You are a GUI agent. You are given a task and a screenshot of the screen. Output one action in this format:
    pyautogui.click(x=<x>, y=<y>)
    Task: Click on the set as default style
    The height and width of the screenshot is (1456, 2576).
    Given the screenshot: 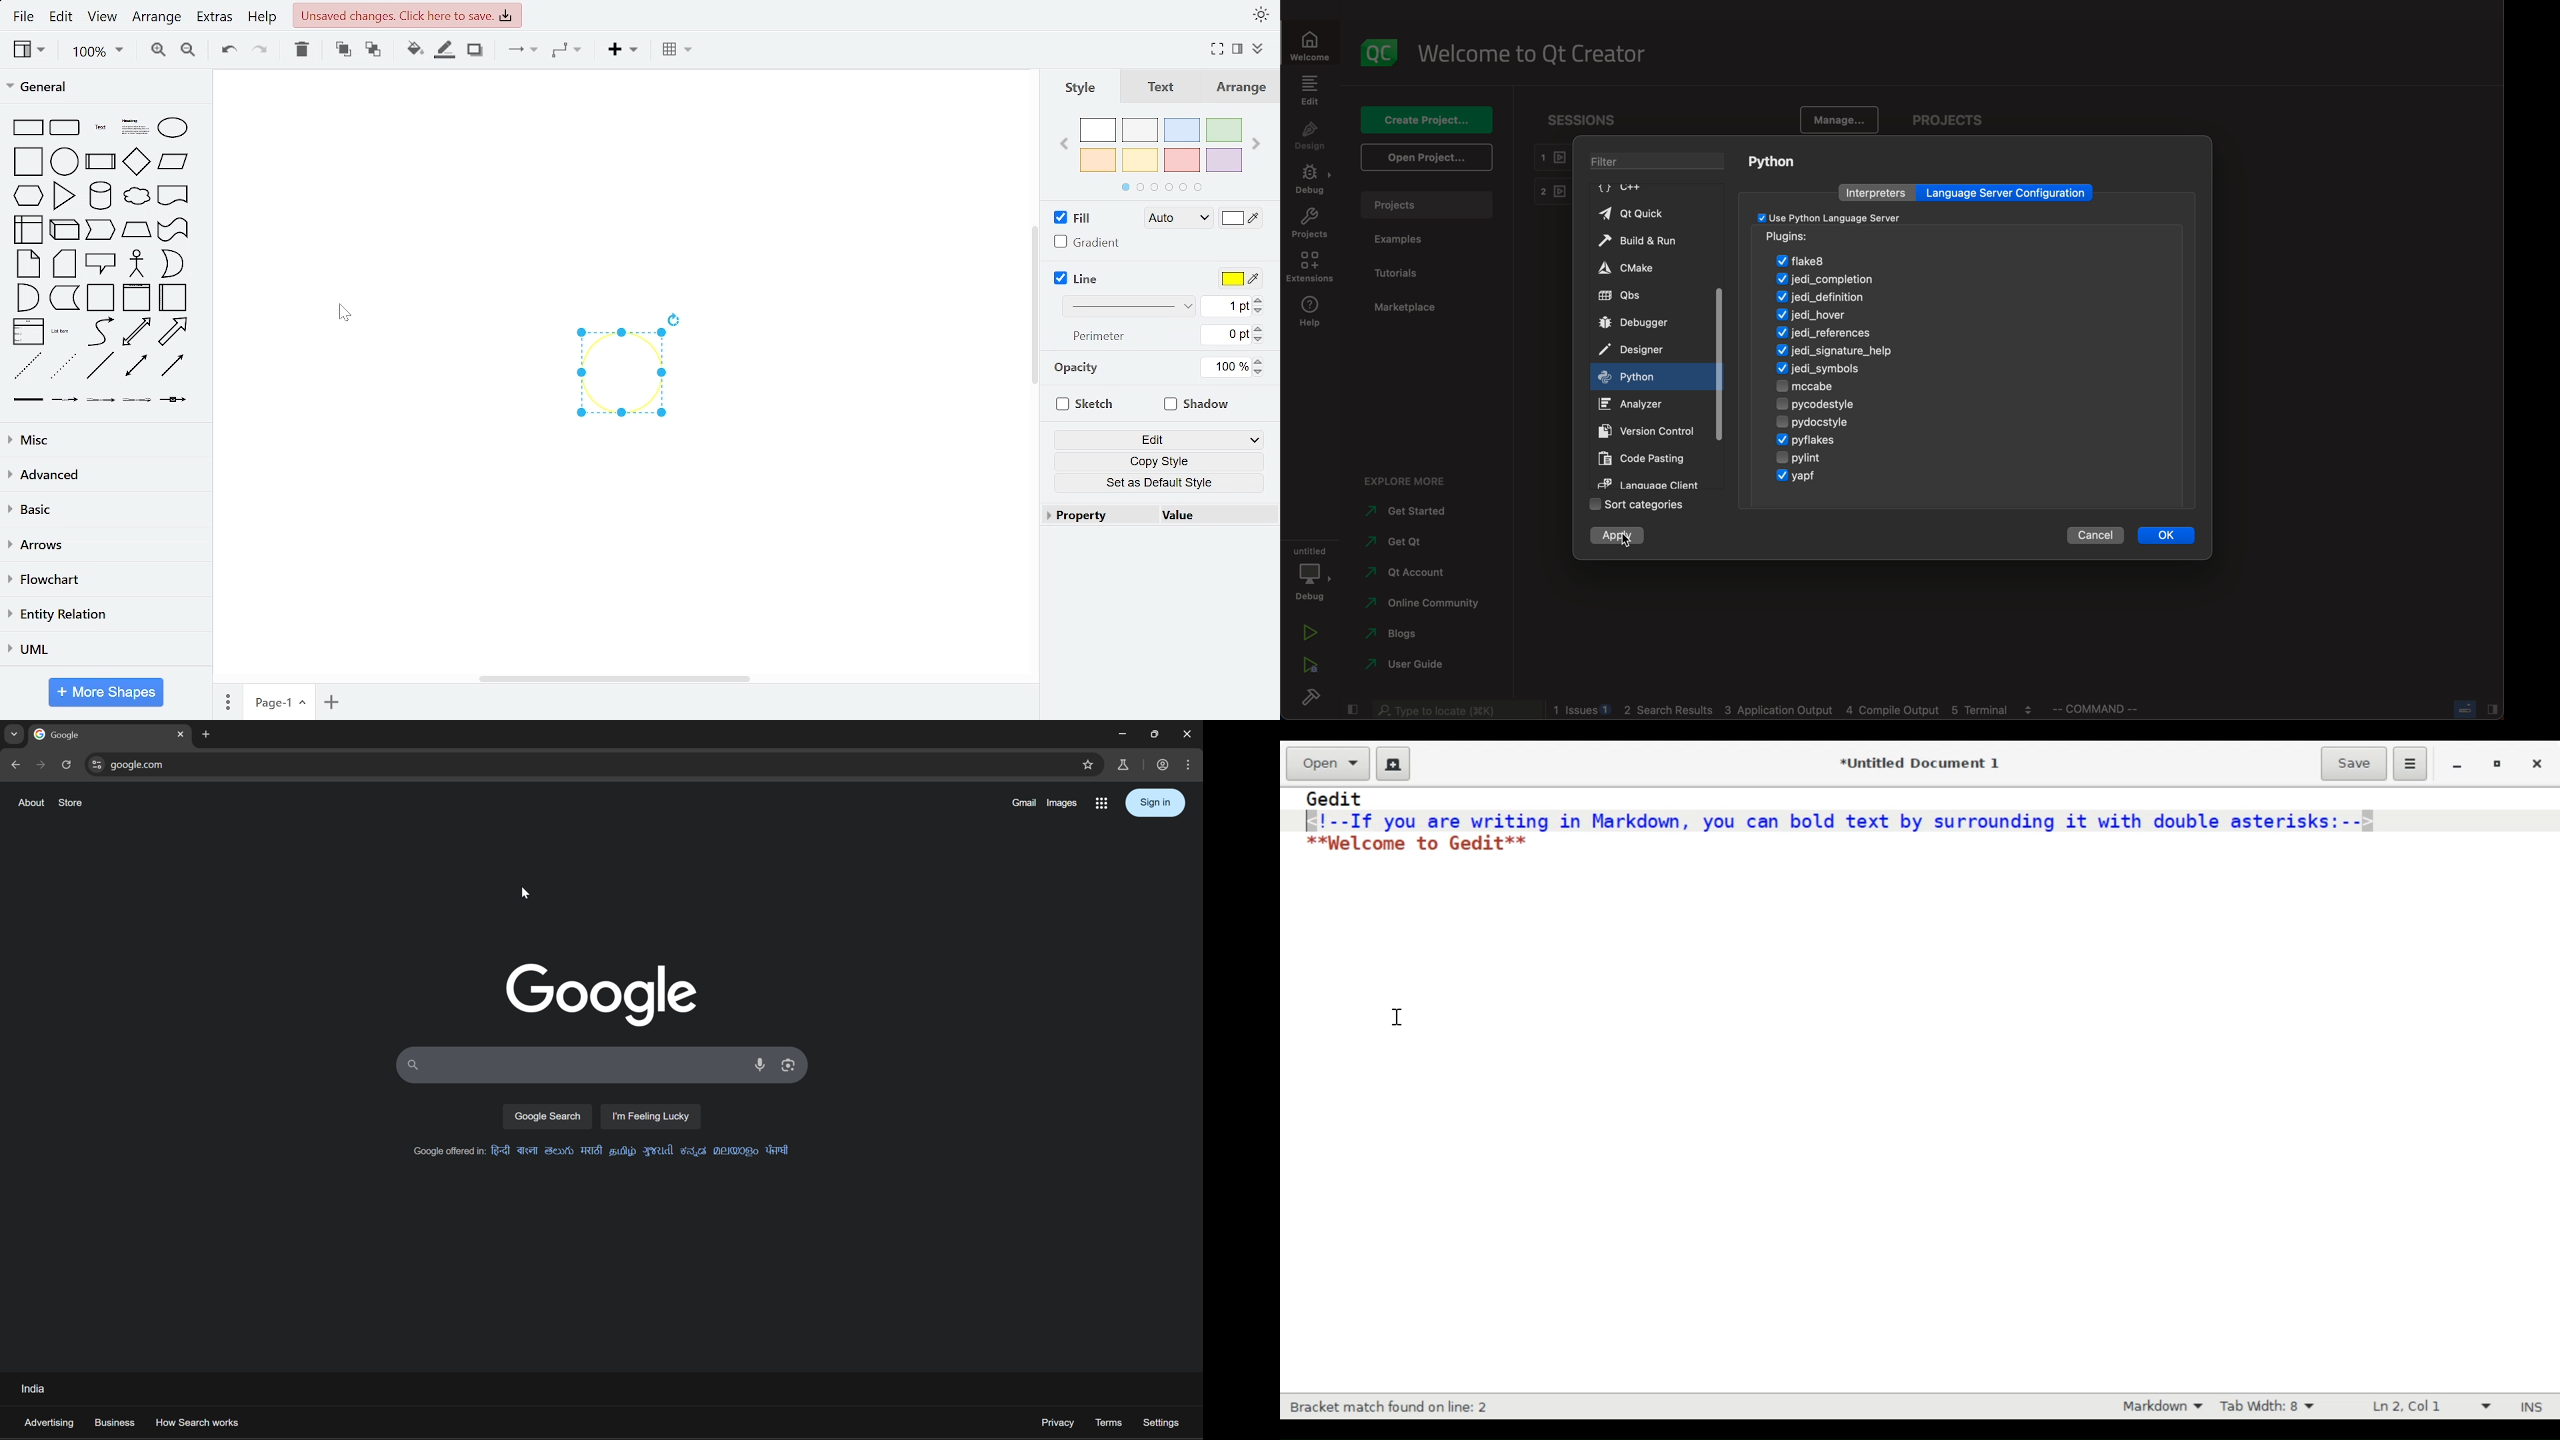 What is the action you would take?
    pyautogui.click(x=1158, y=484)
    